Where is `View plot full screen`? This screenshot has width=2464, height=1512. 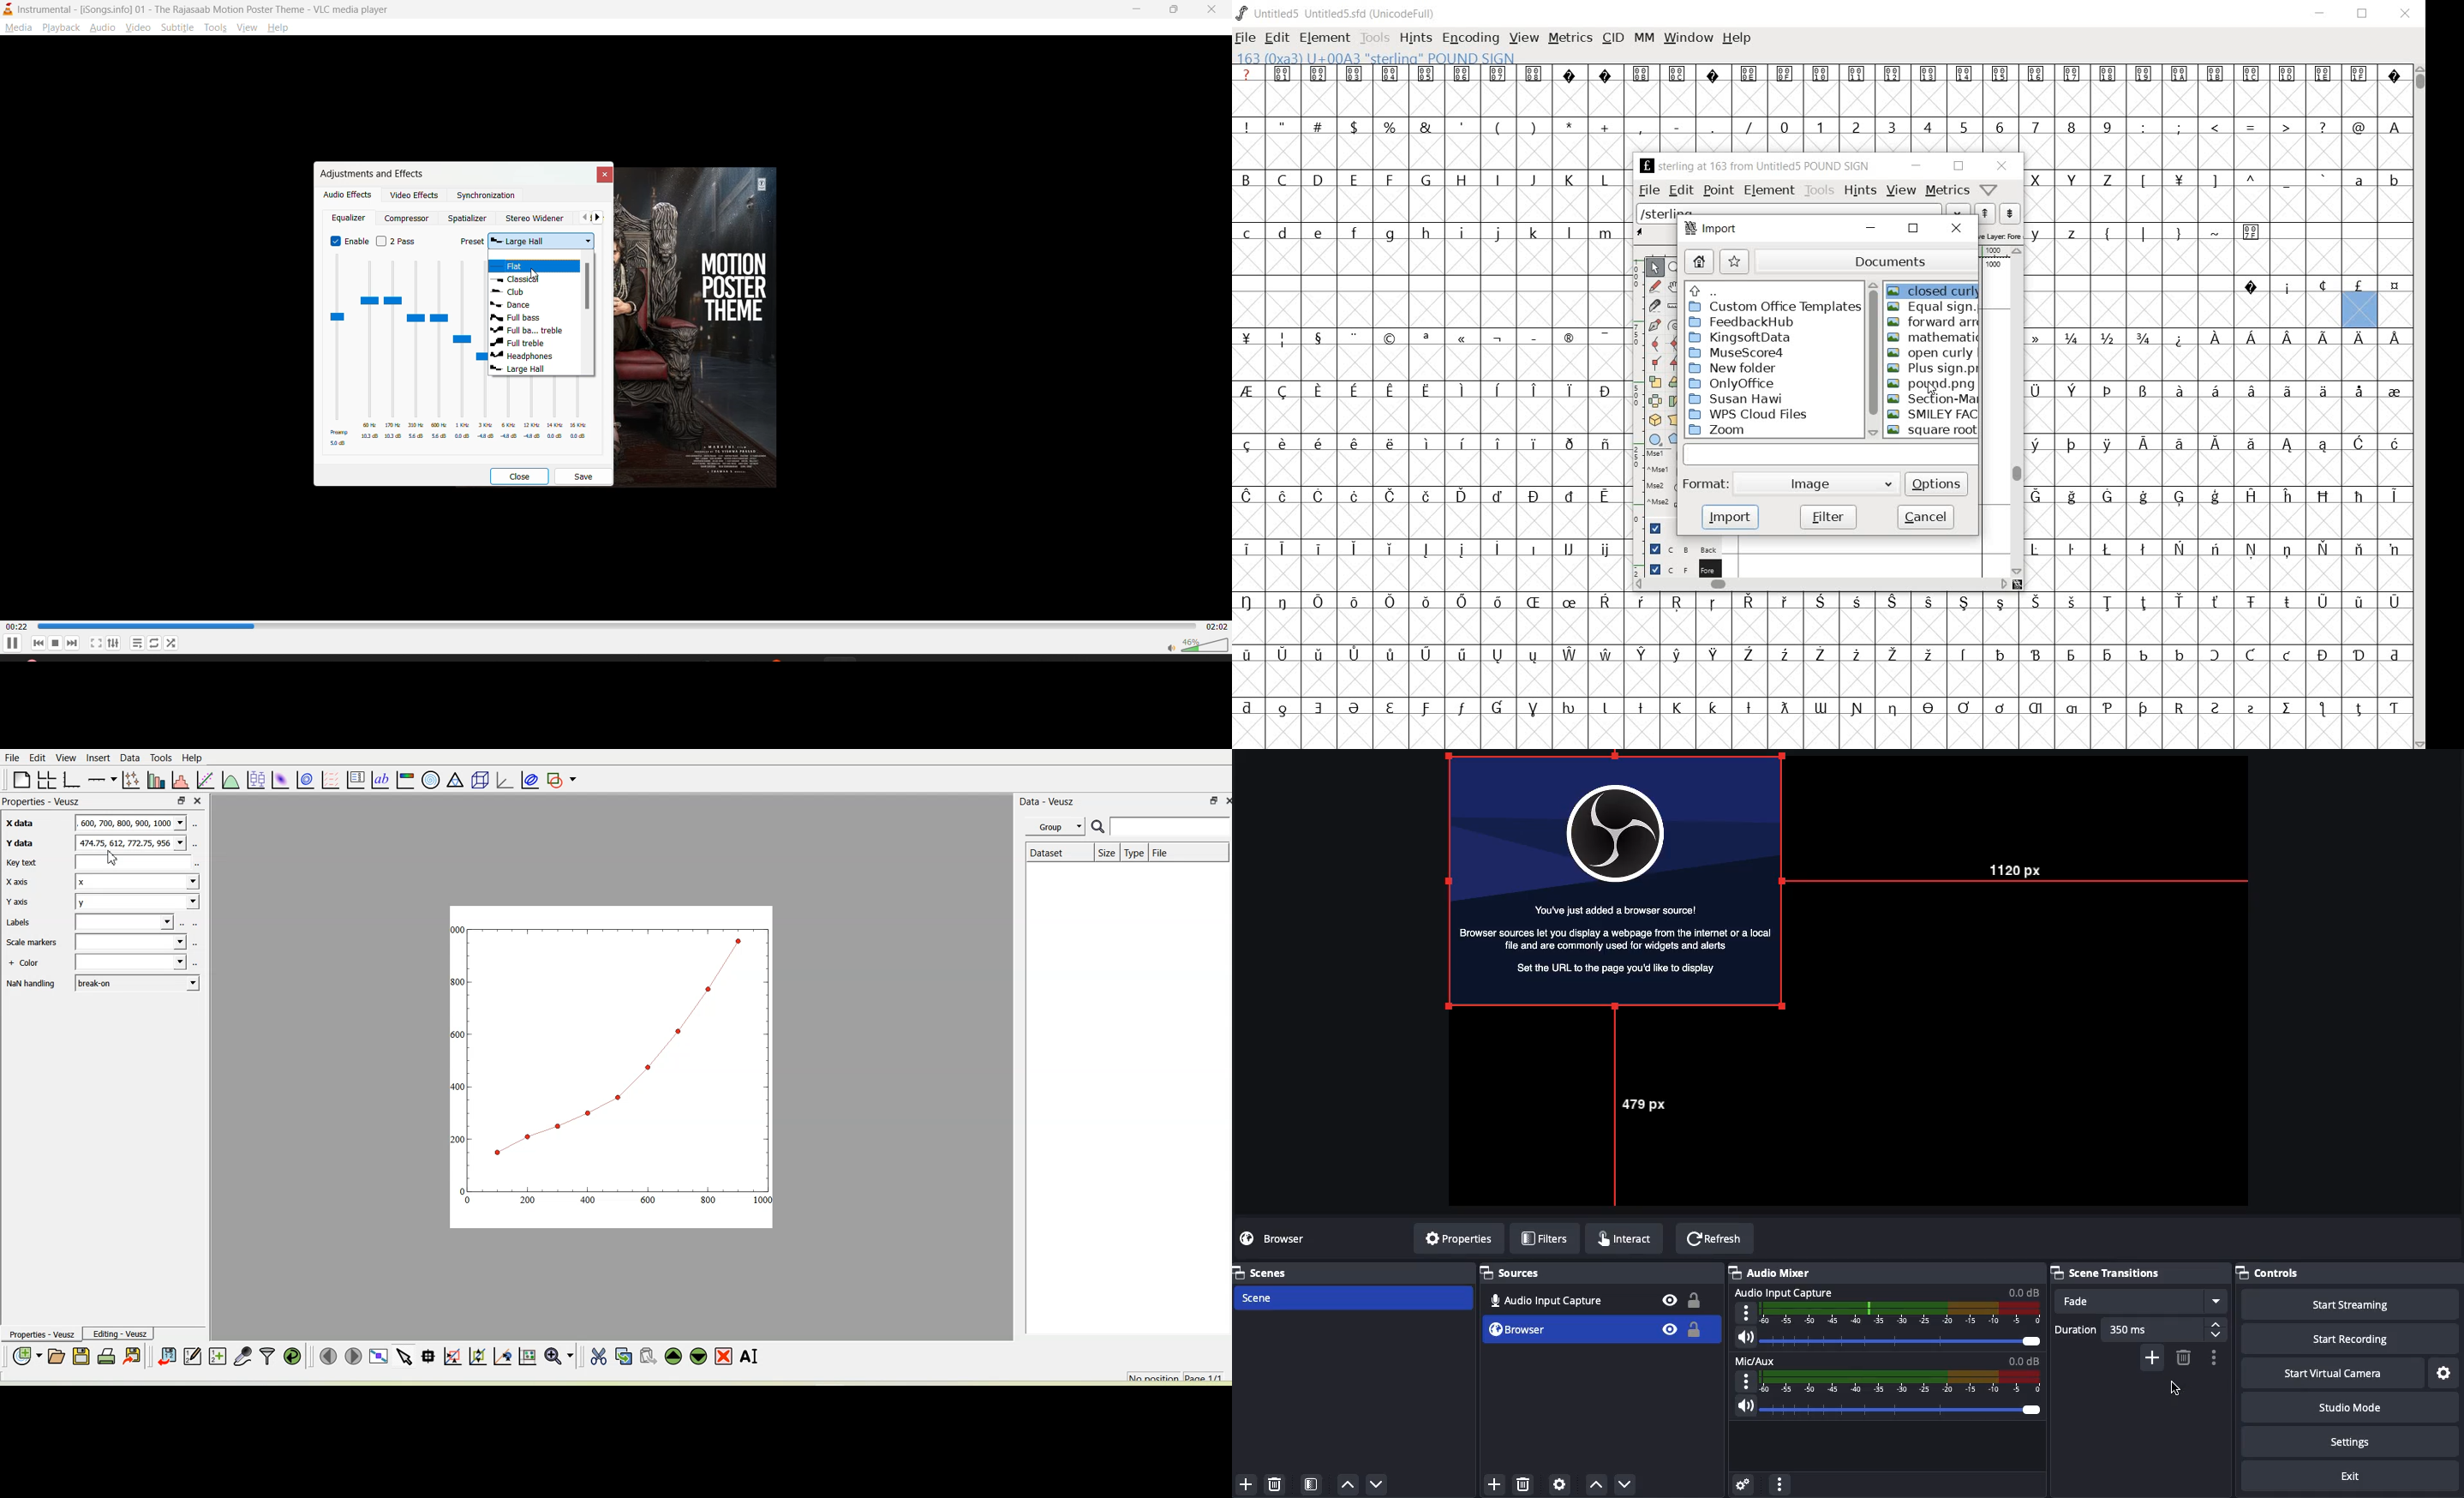
View plot full screen is located at coordinates (378, 1357).